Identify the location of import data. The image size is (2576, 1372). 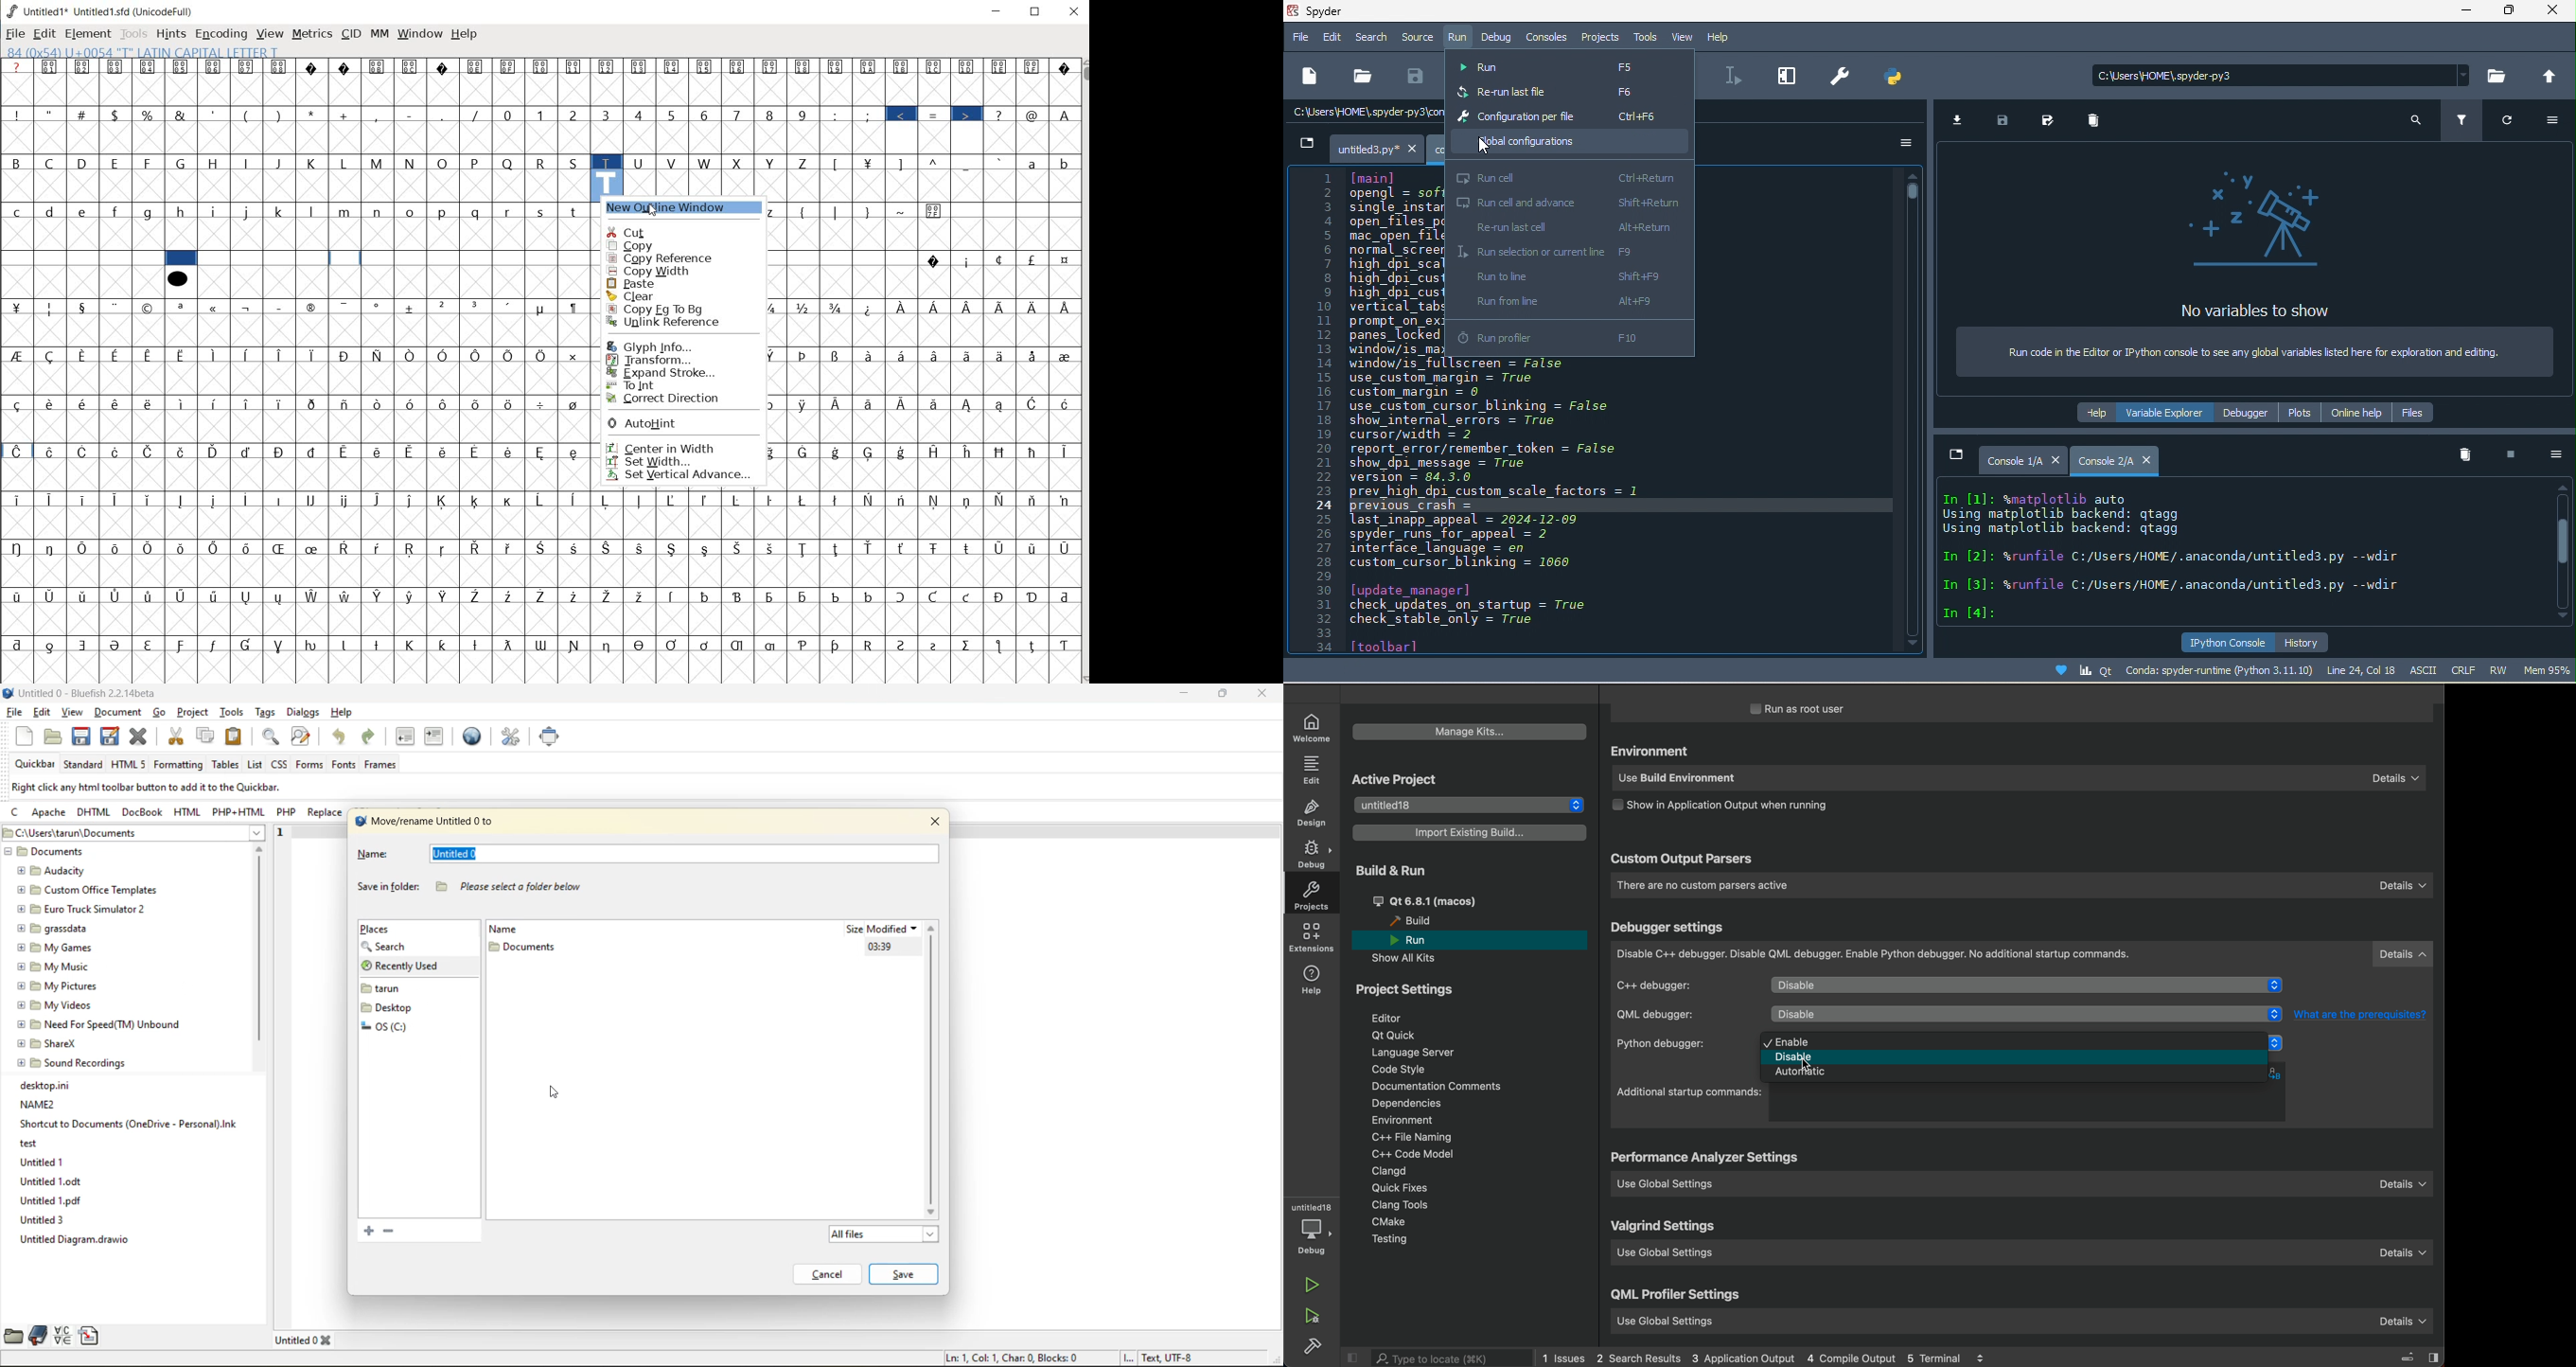
(1963, 124).